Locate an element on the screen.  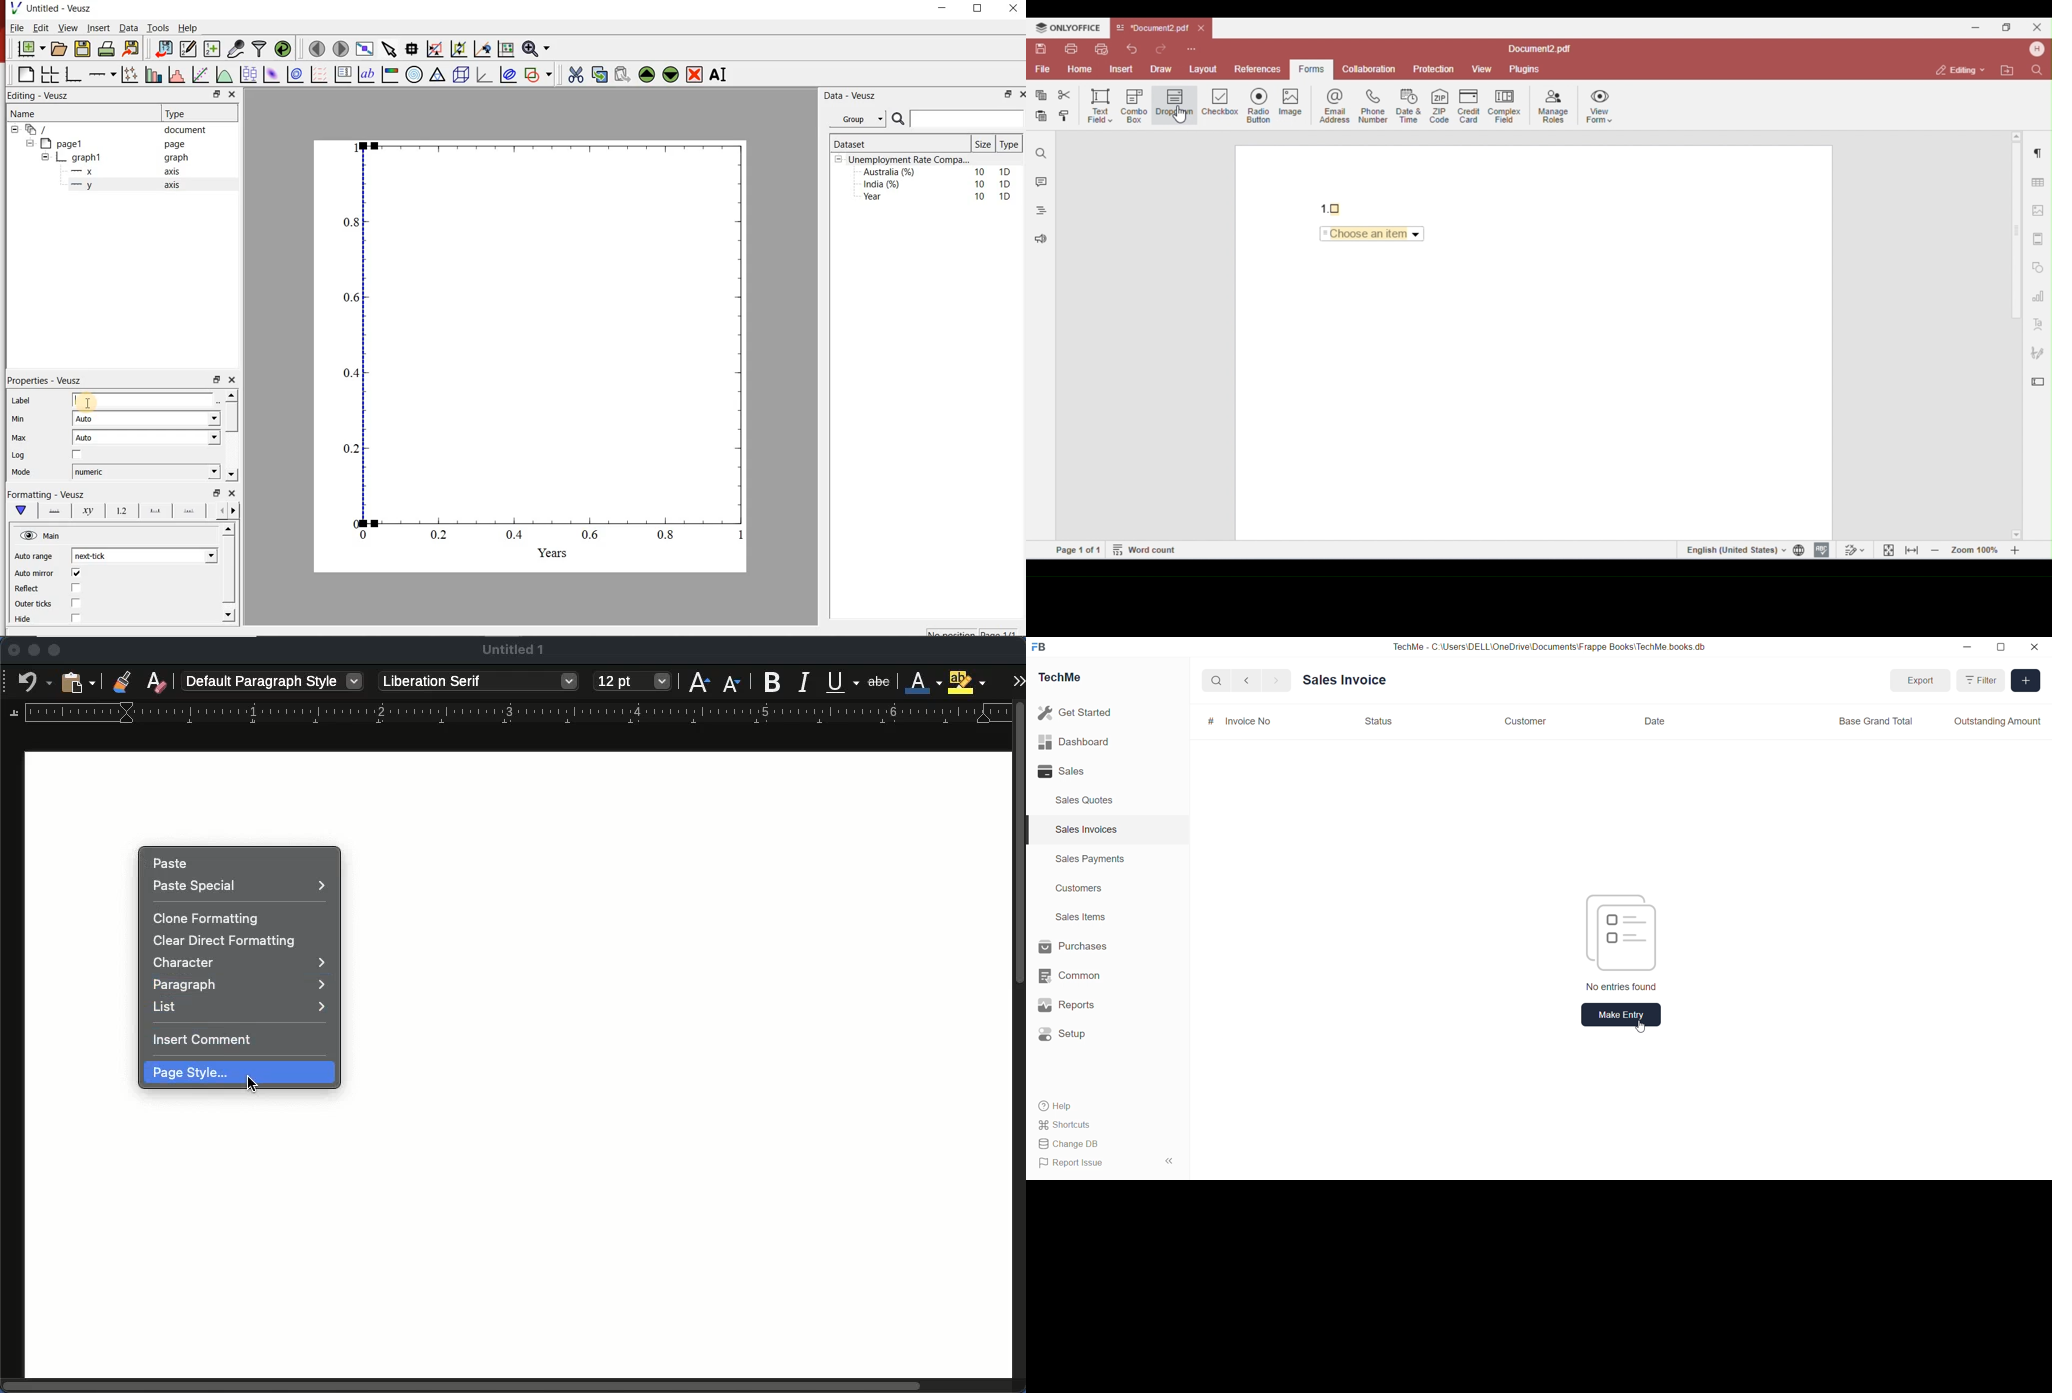
checkbox is located at coordinates (77, 605).